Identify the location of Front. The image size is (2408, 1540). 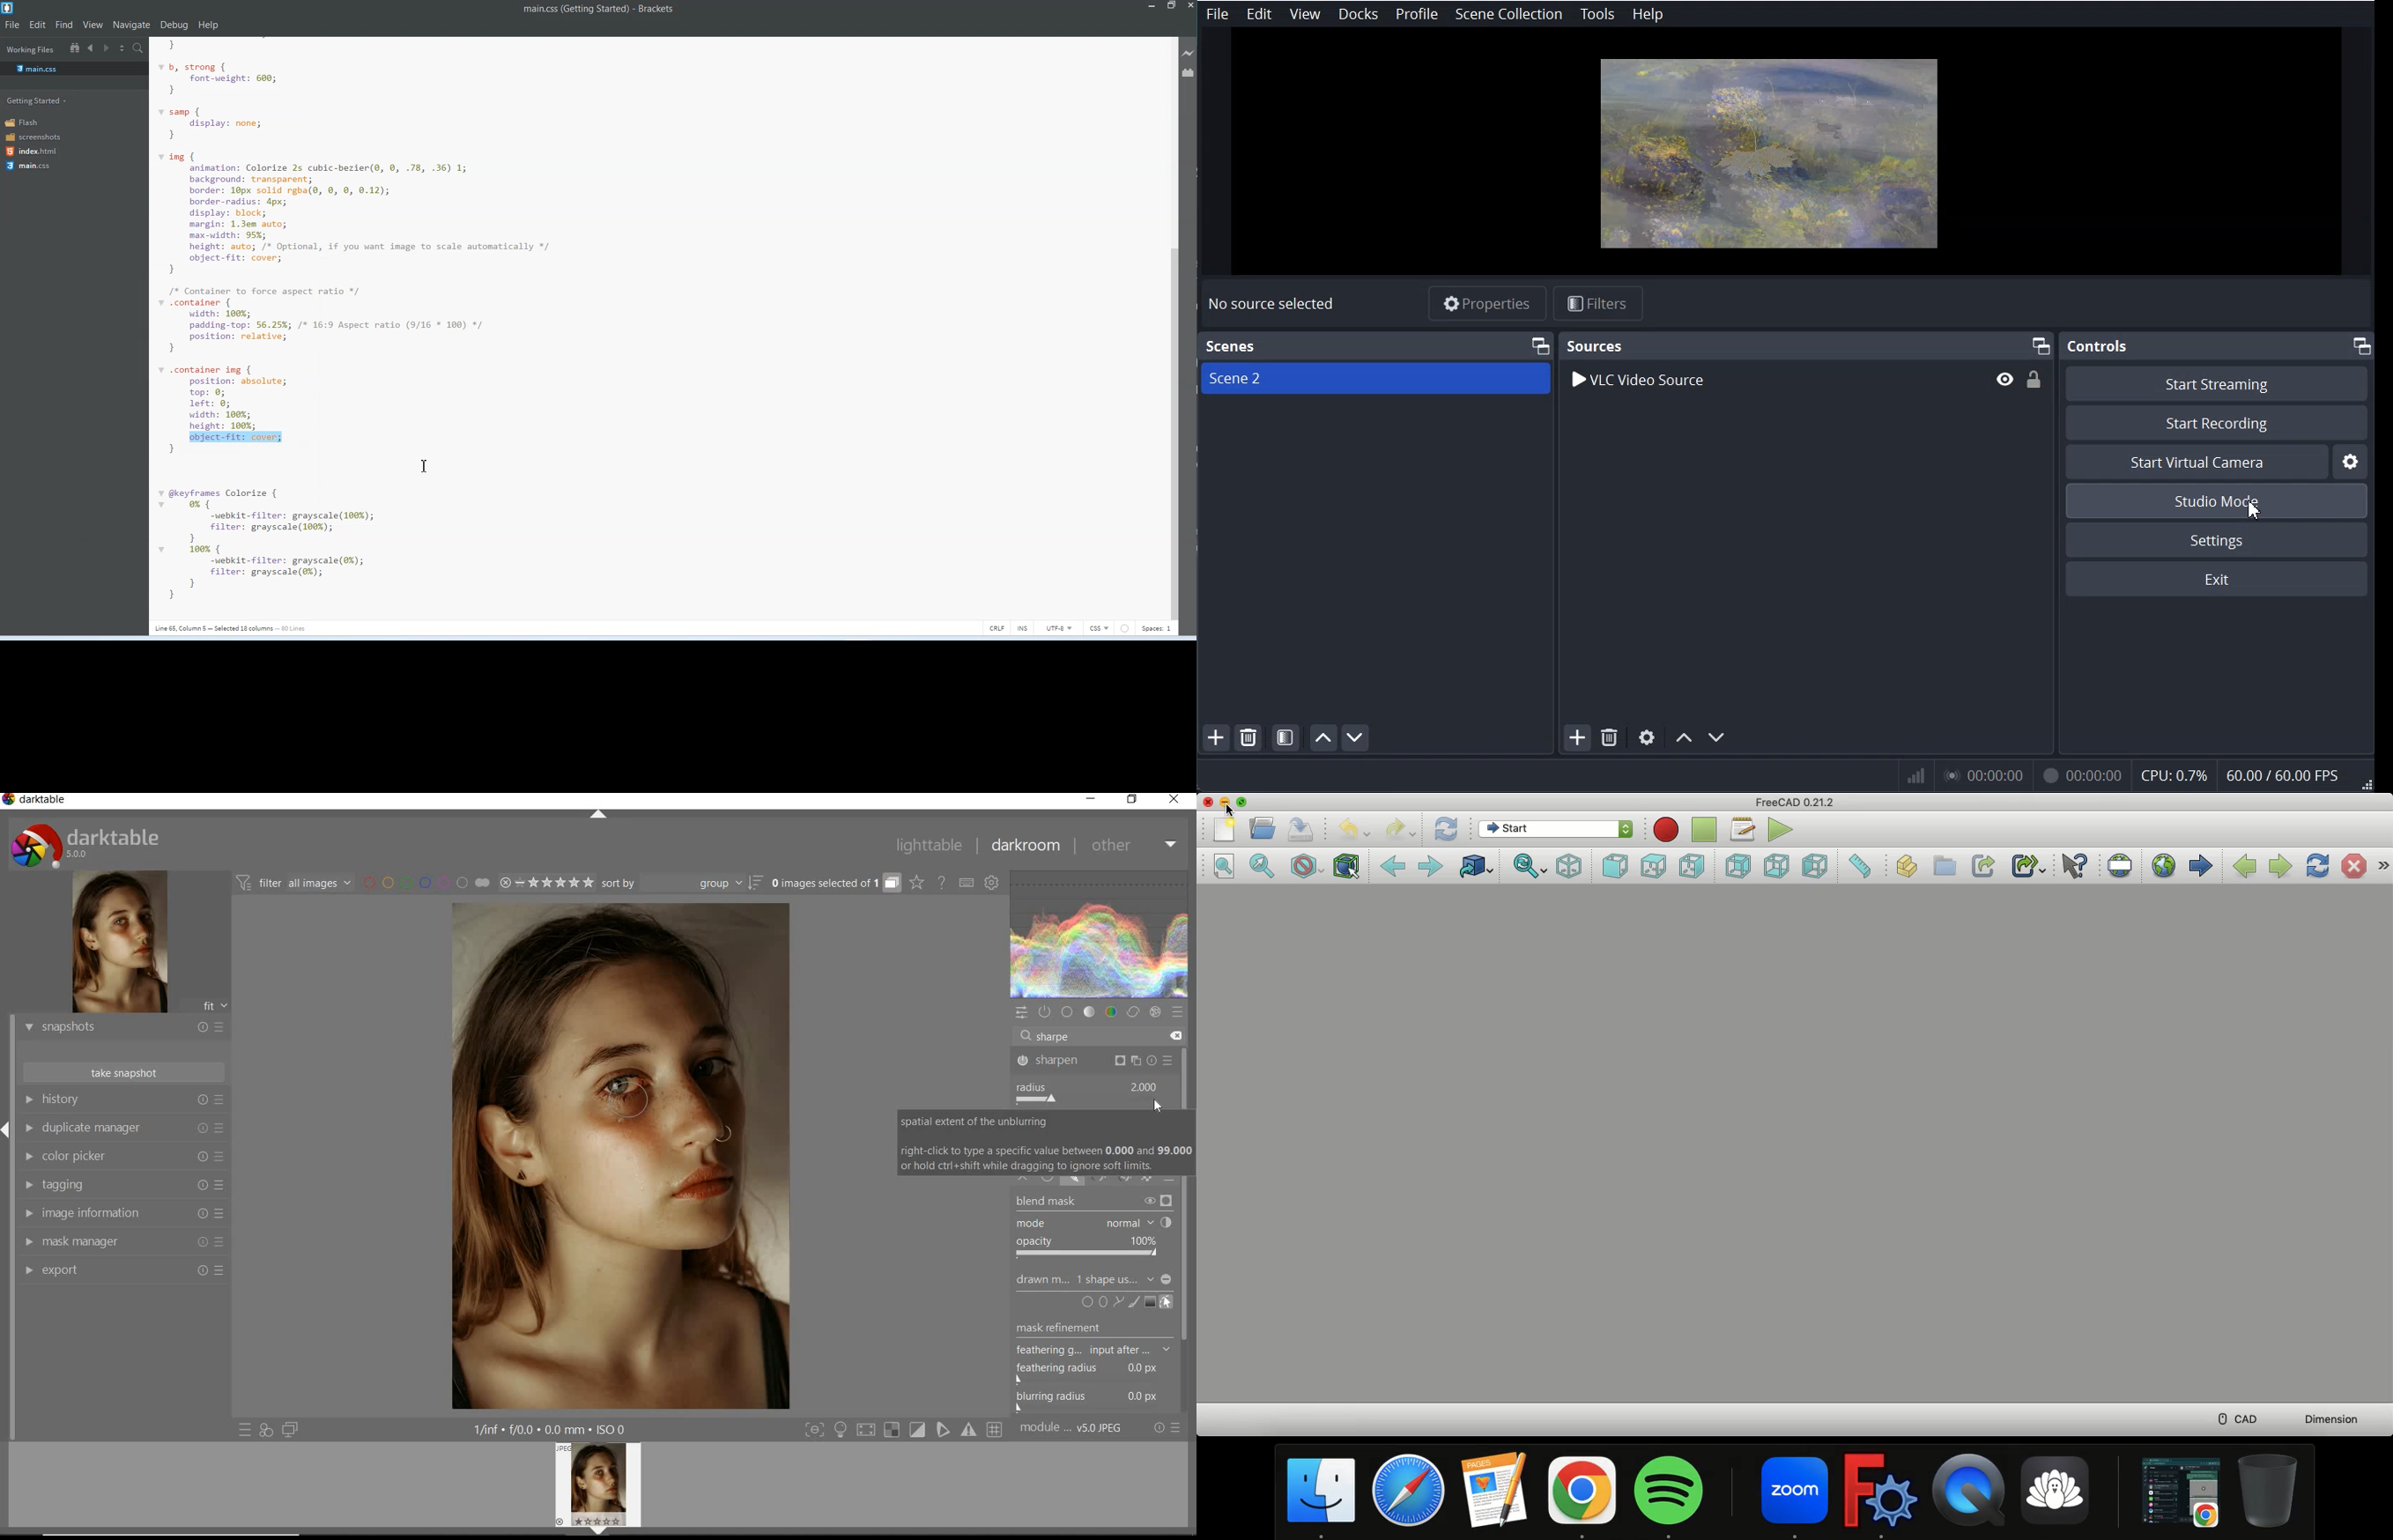
(1614, 864).